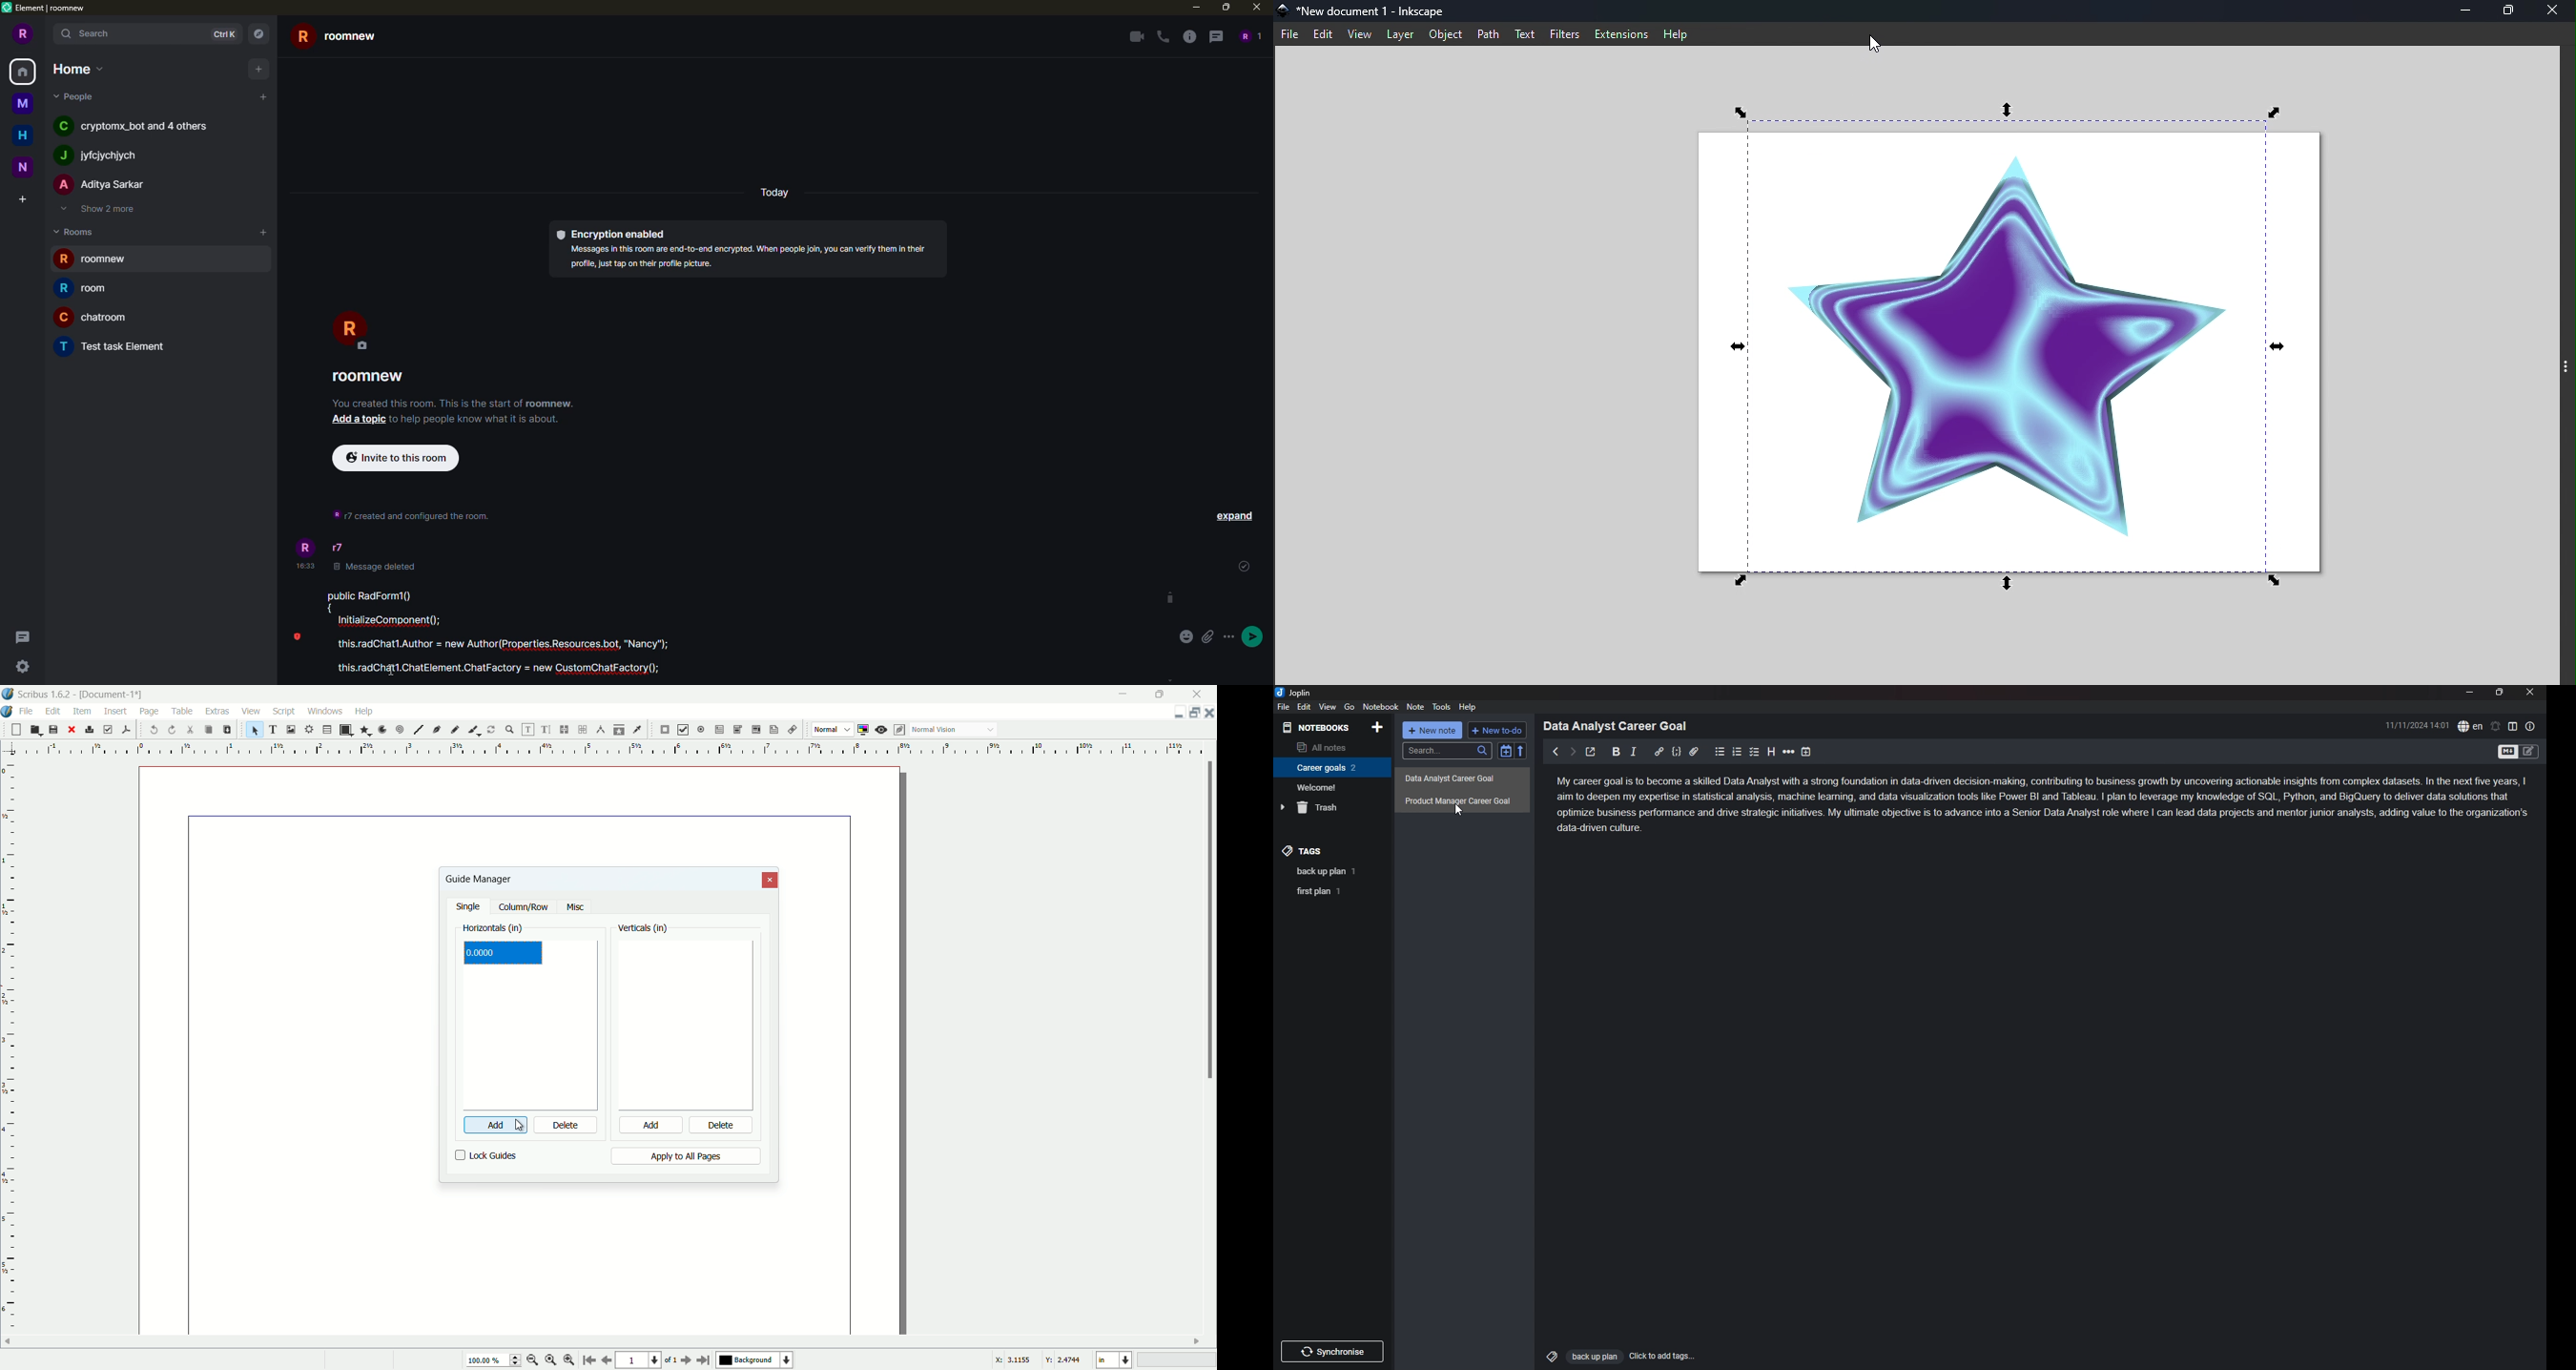 This screenshot has height=1372, width=2576. What do you see at coordinates (1442, 707) in the screenshot?
I see `tools` at bounding box center [1442, 707].